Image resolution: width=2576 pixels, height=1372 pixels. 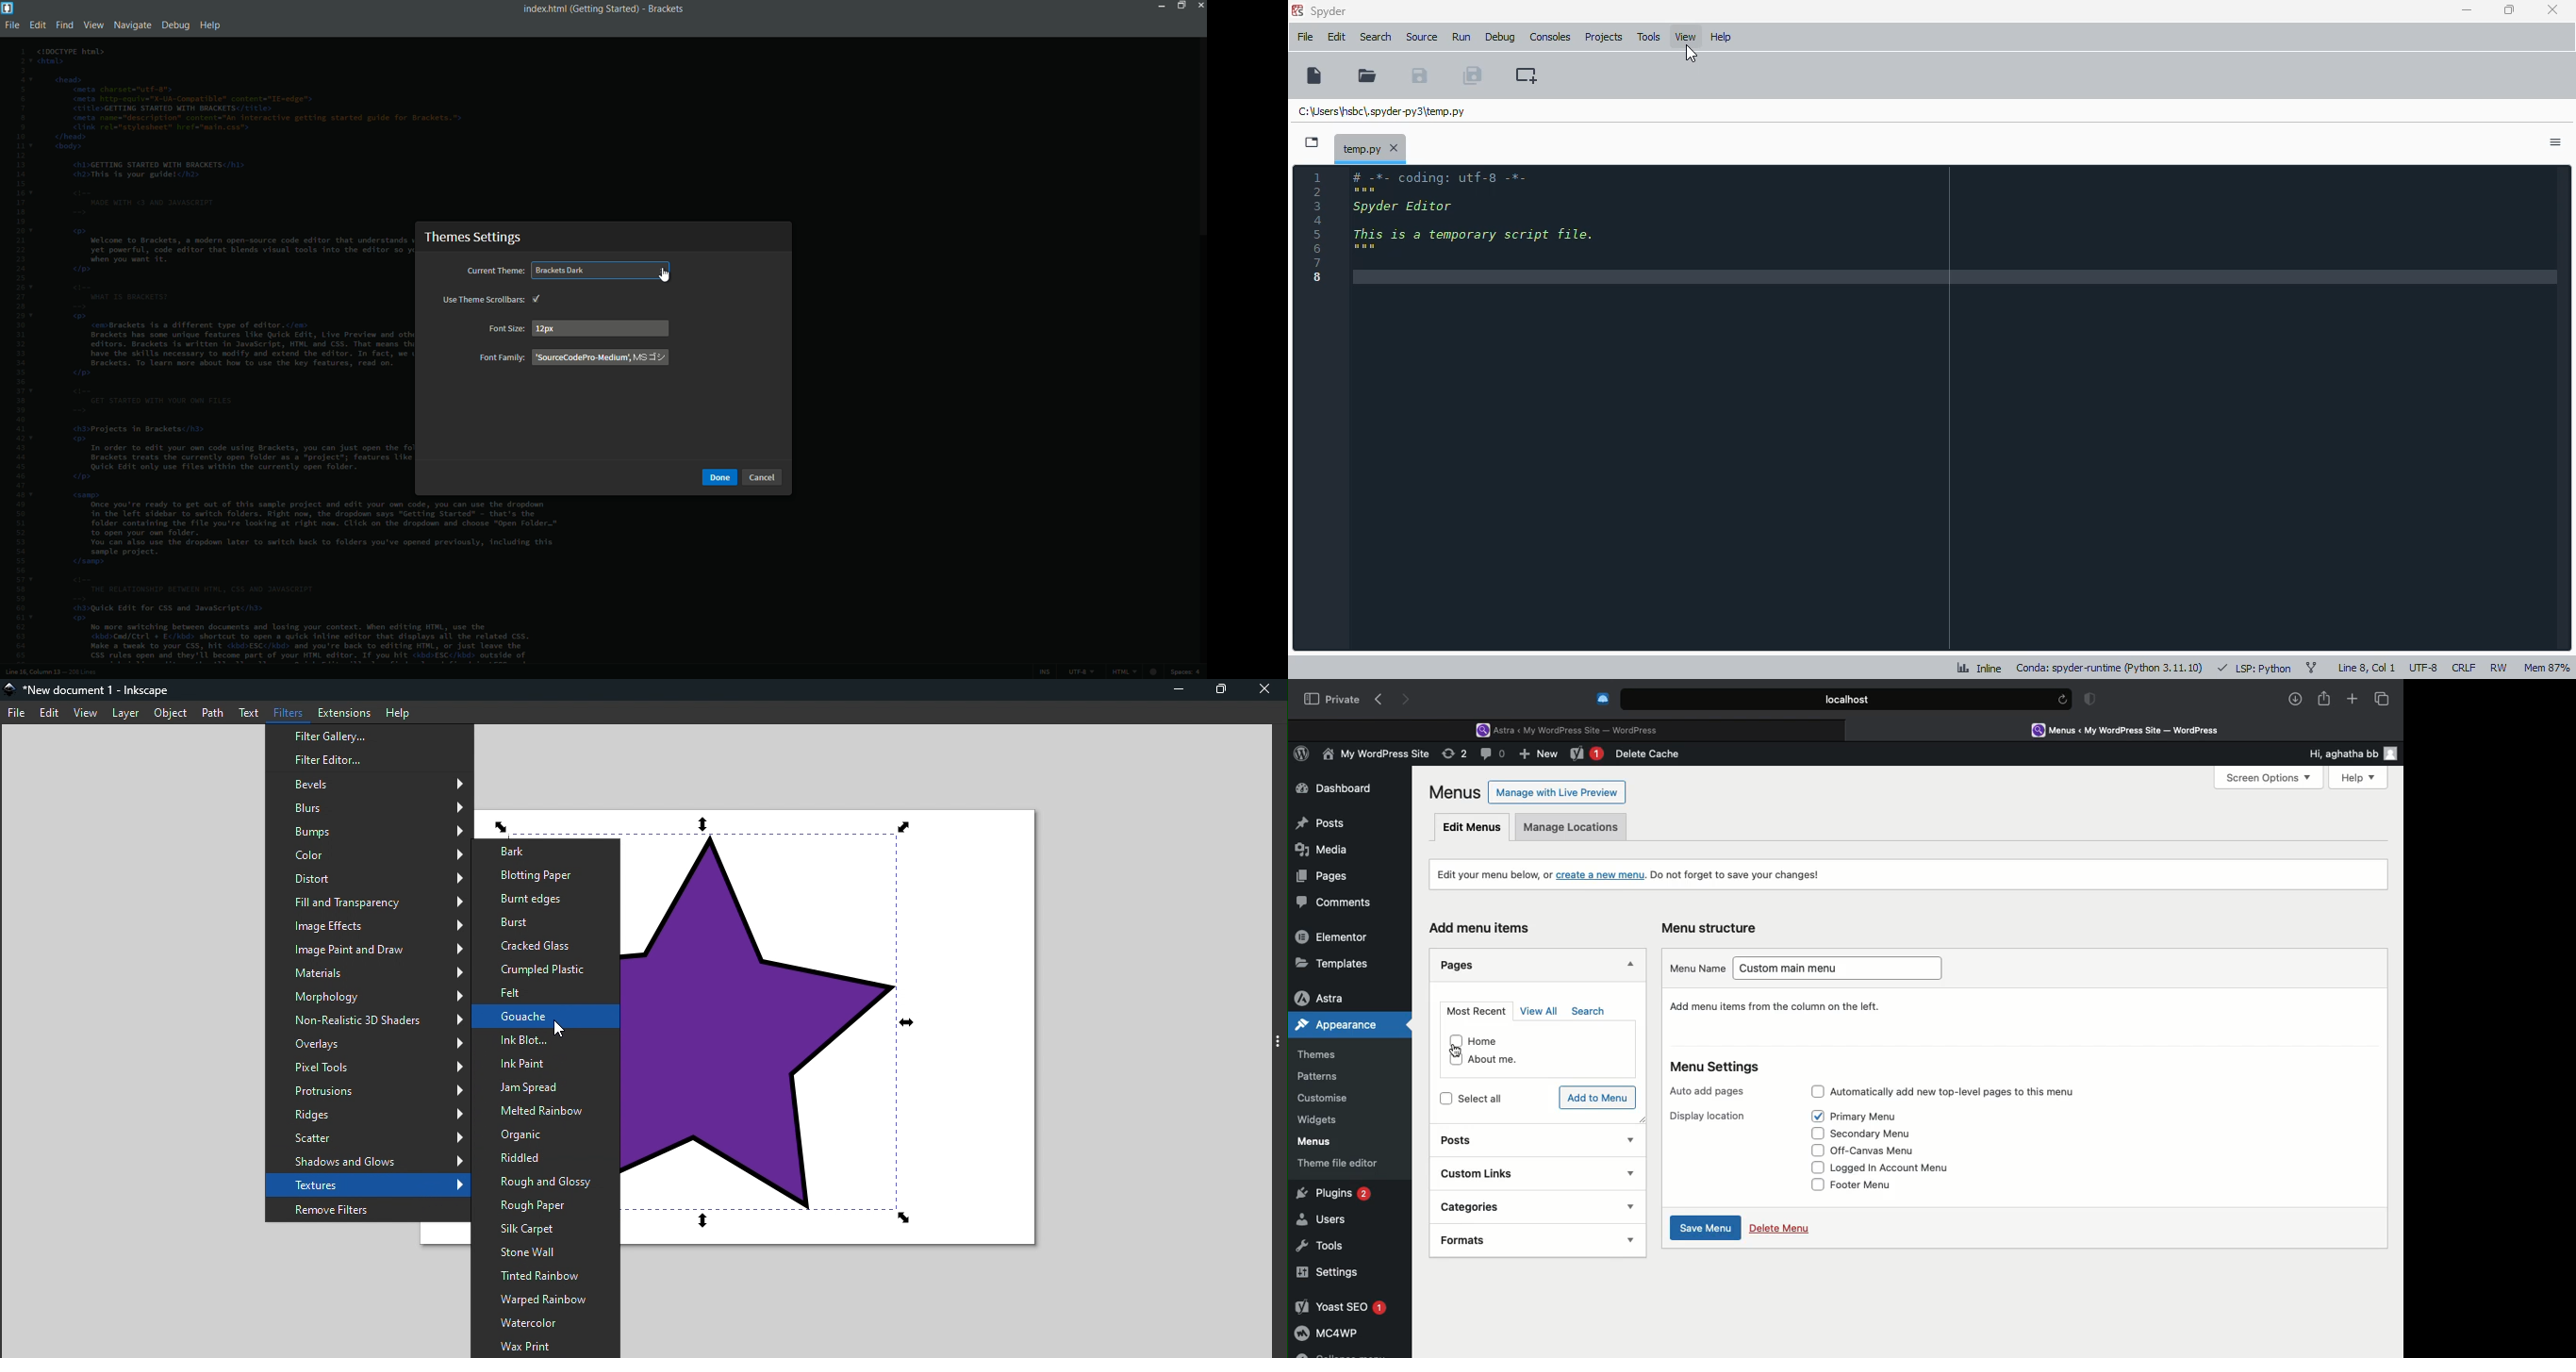 What do you see at coordinates (2510, 9) in the screenshot?
I see `maximize` at bounding box center [2510, 9].